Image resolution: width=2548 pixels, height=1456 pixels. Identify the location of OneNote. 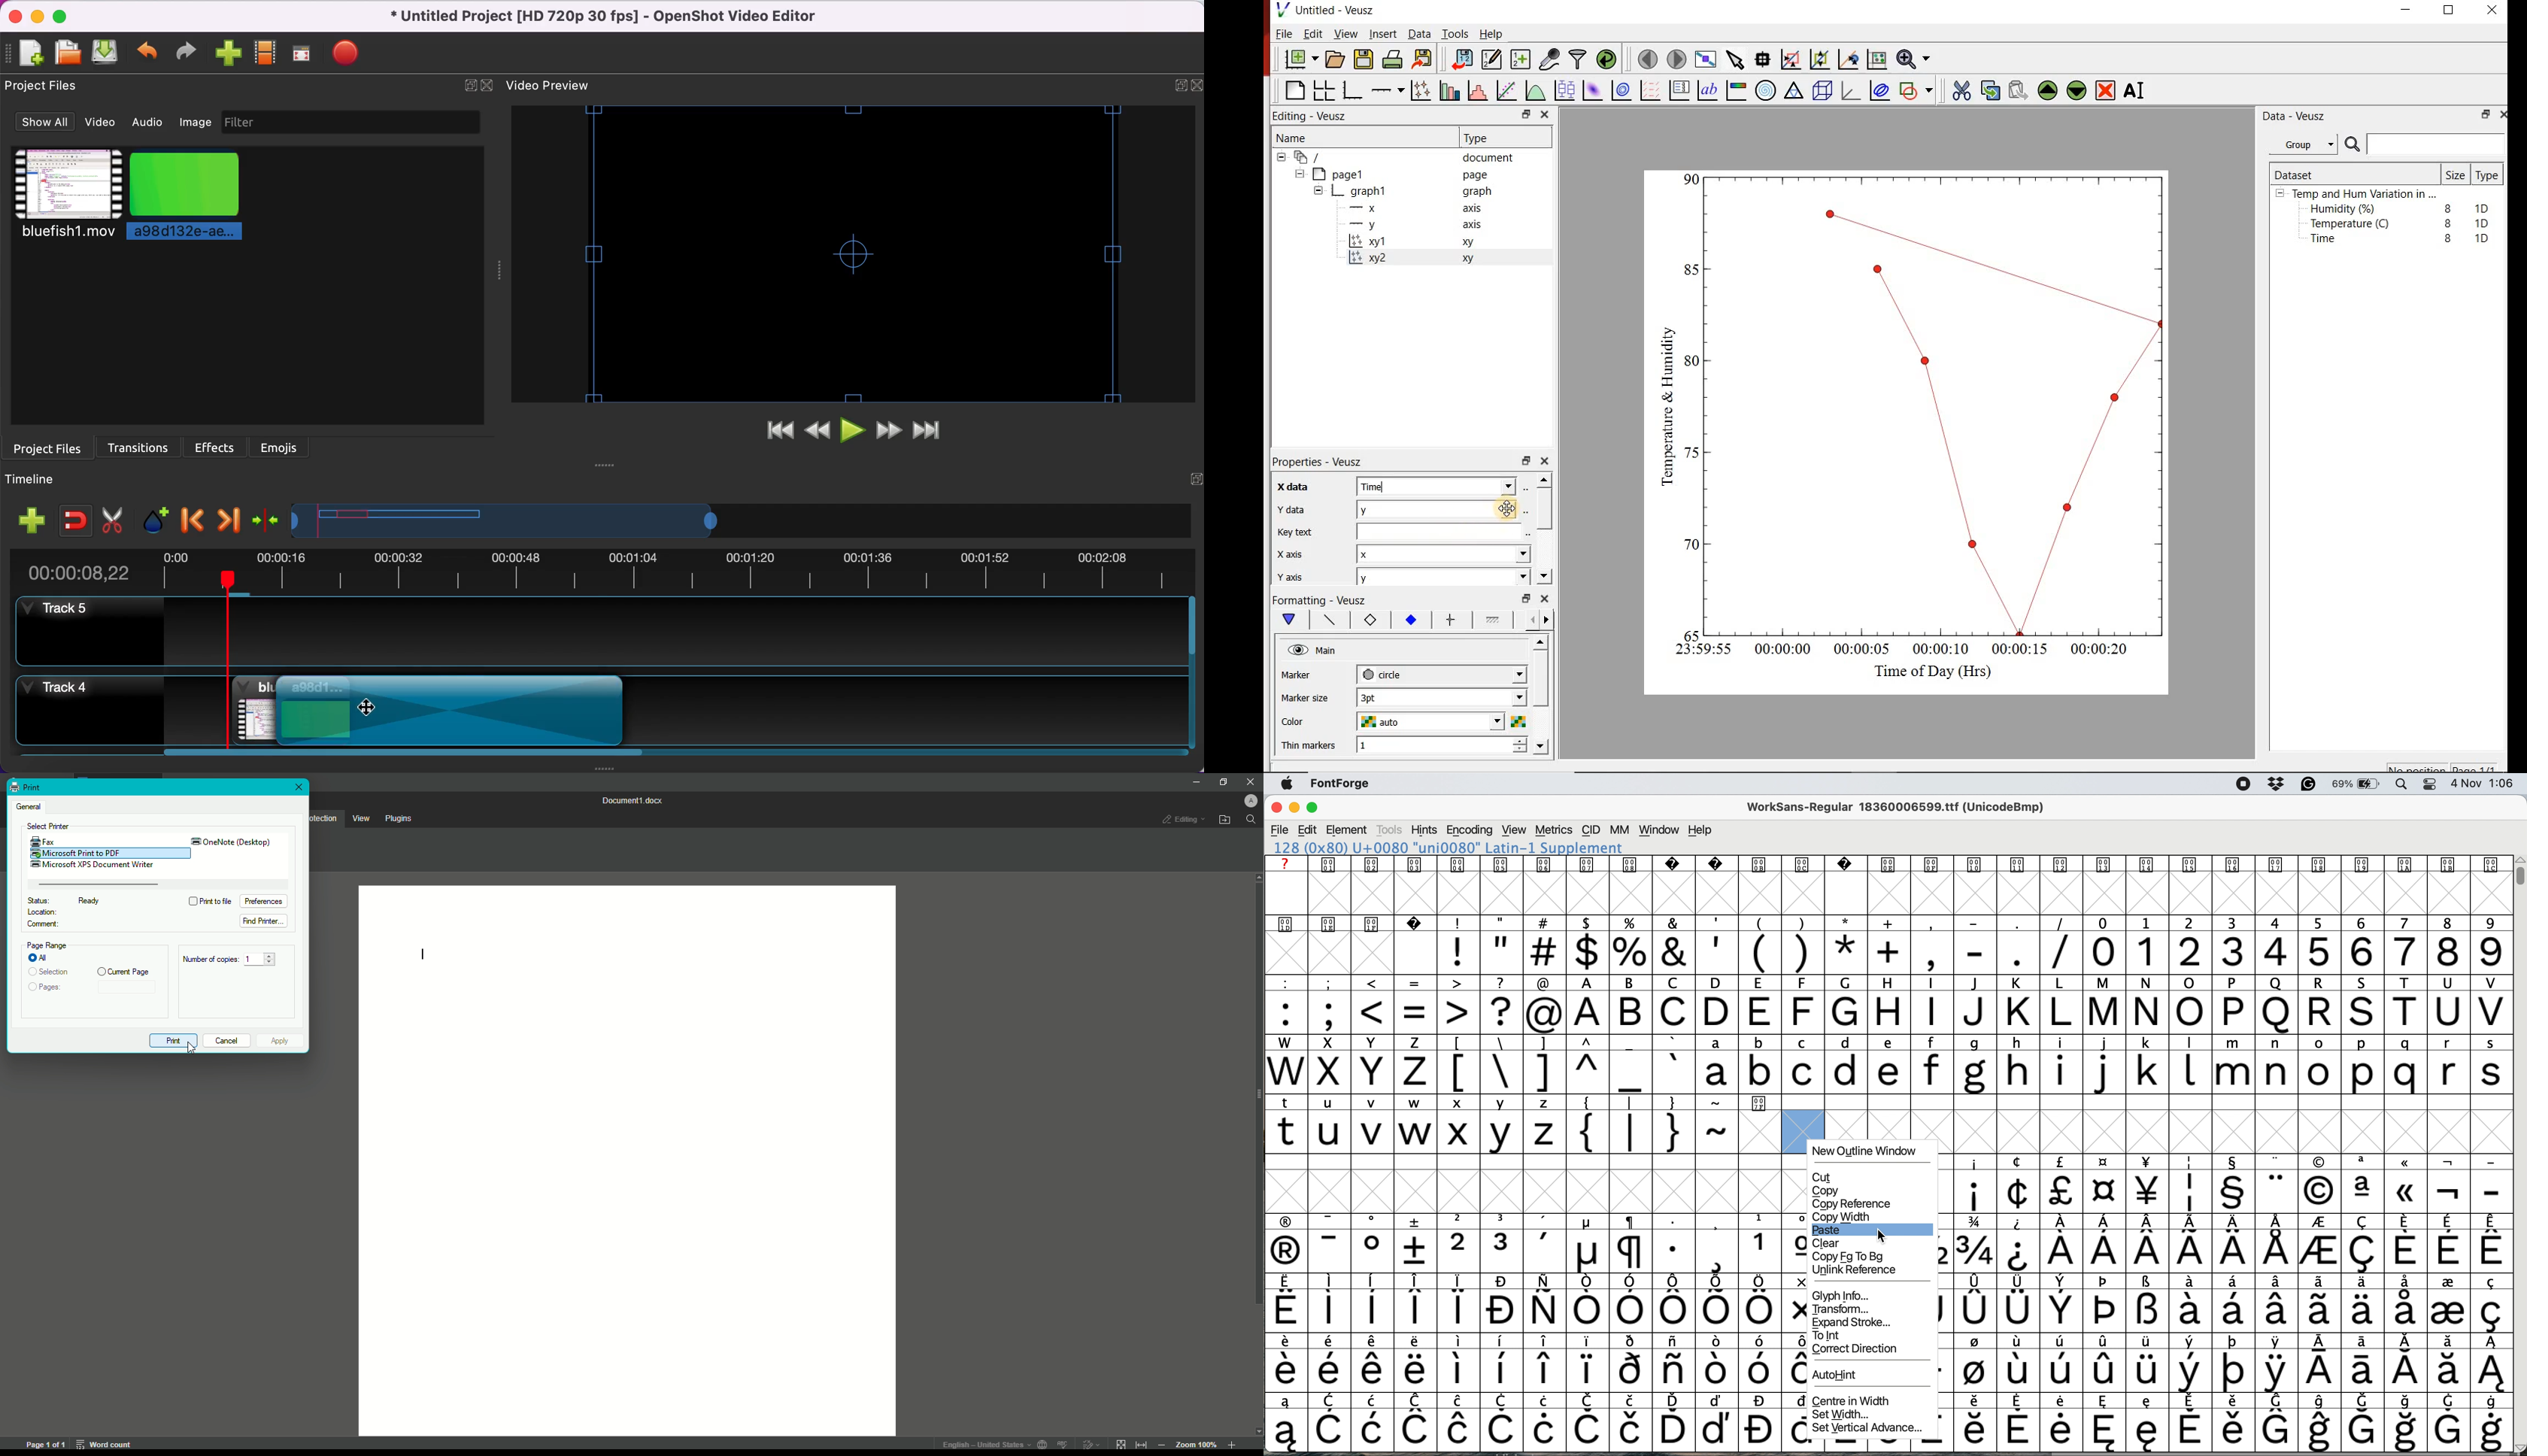
(231, 842).